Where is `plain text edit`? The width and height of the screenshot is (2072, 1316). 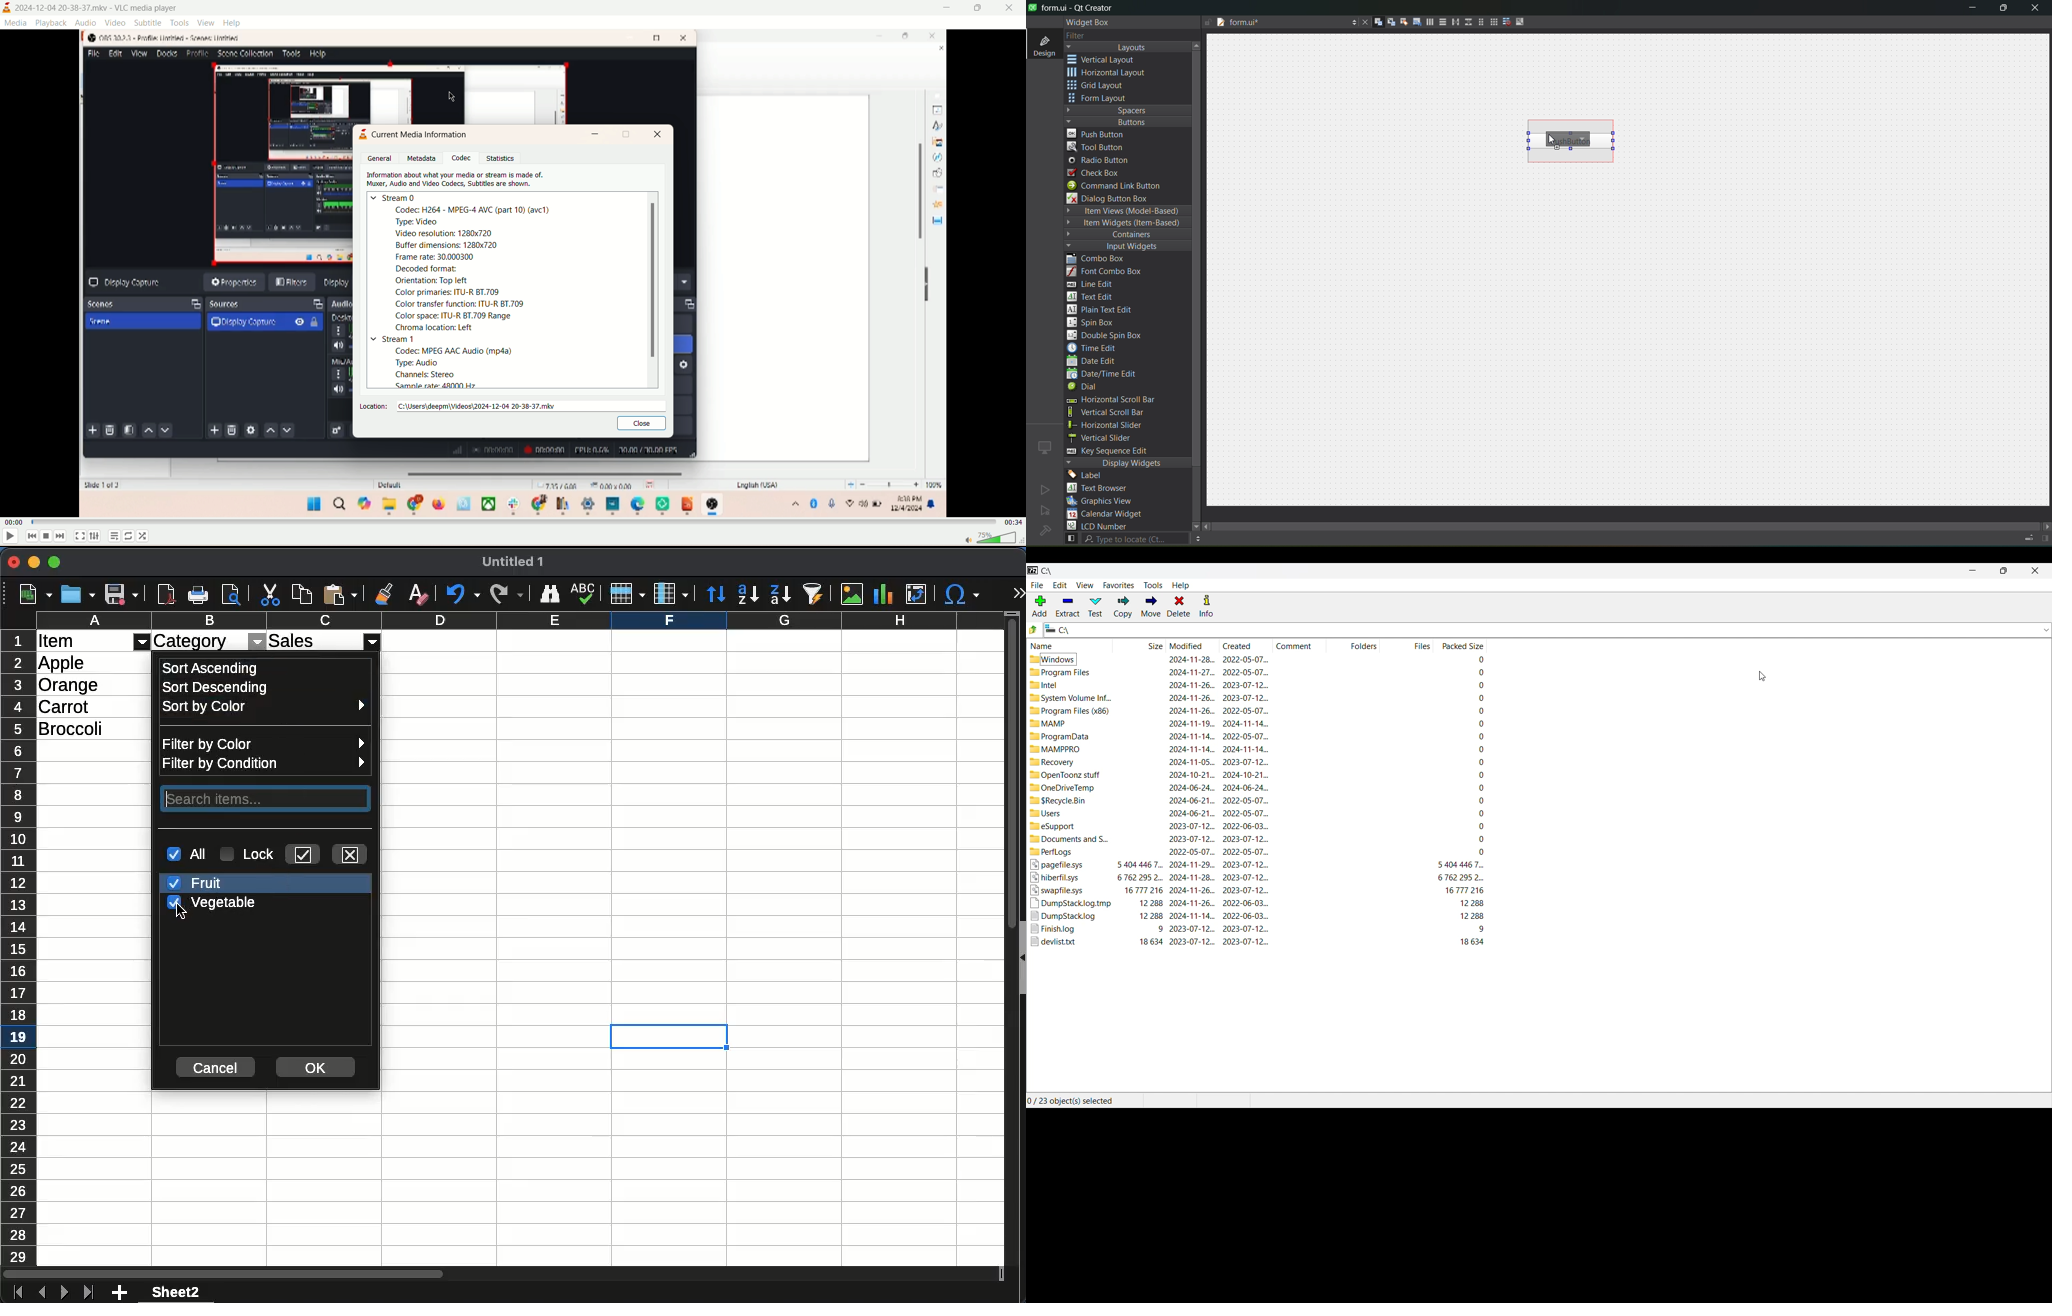
plain text edit is located at coordinates (1104, 310).